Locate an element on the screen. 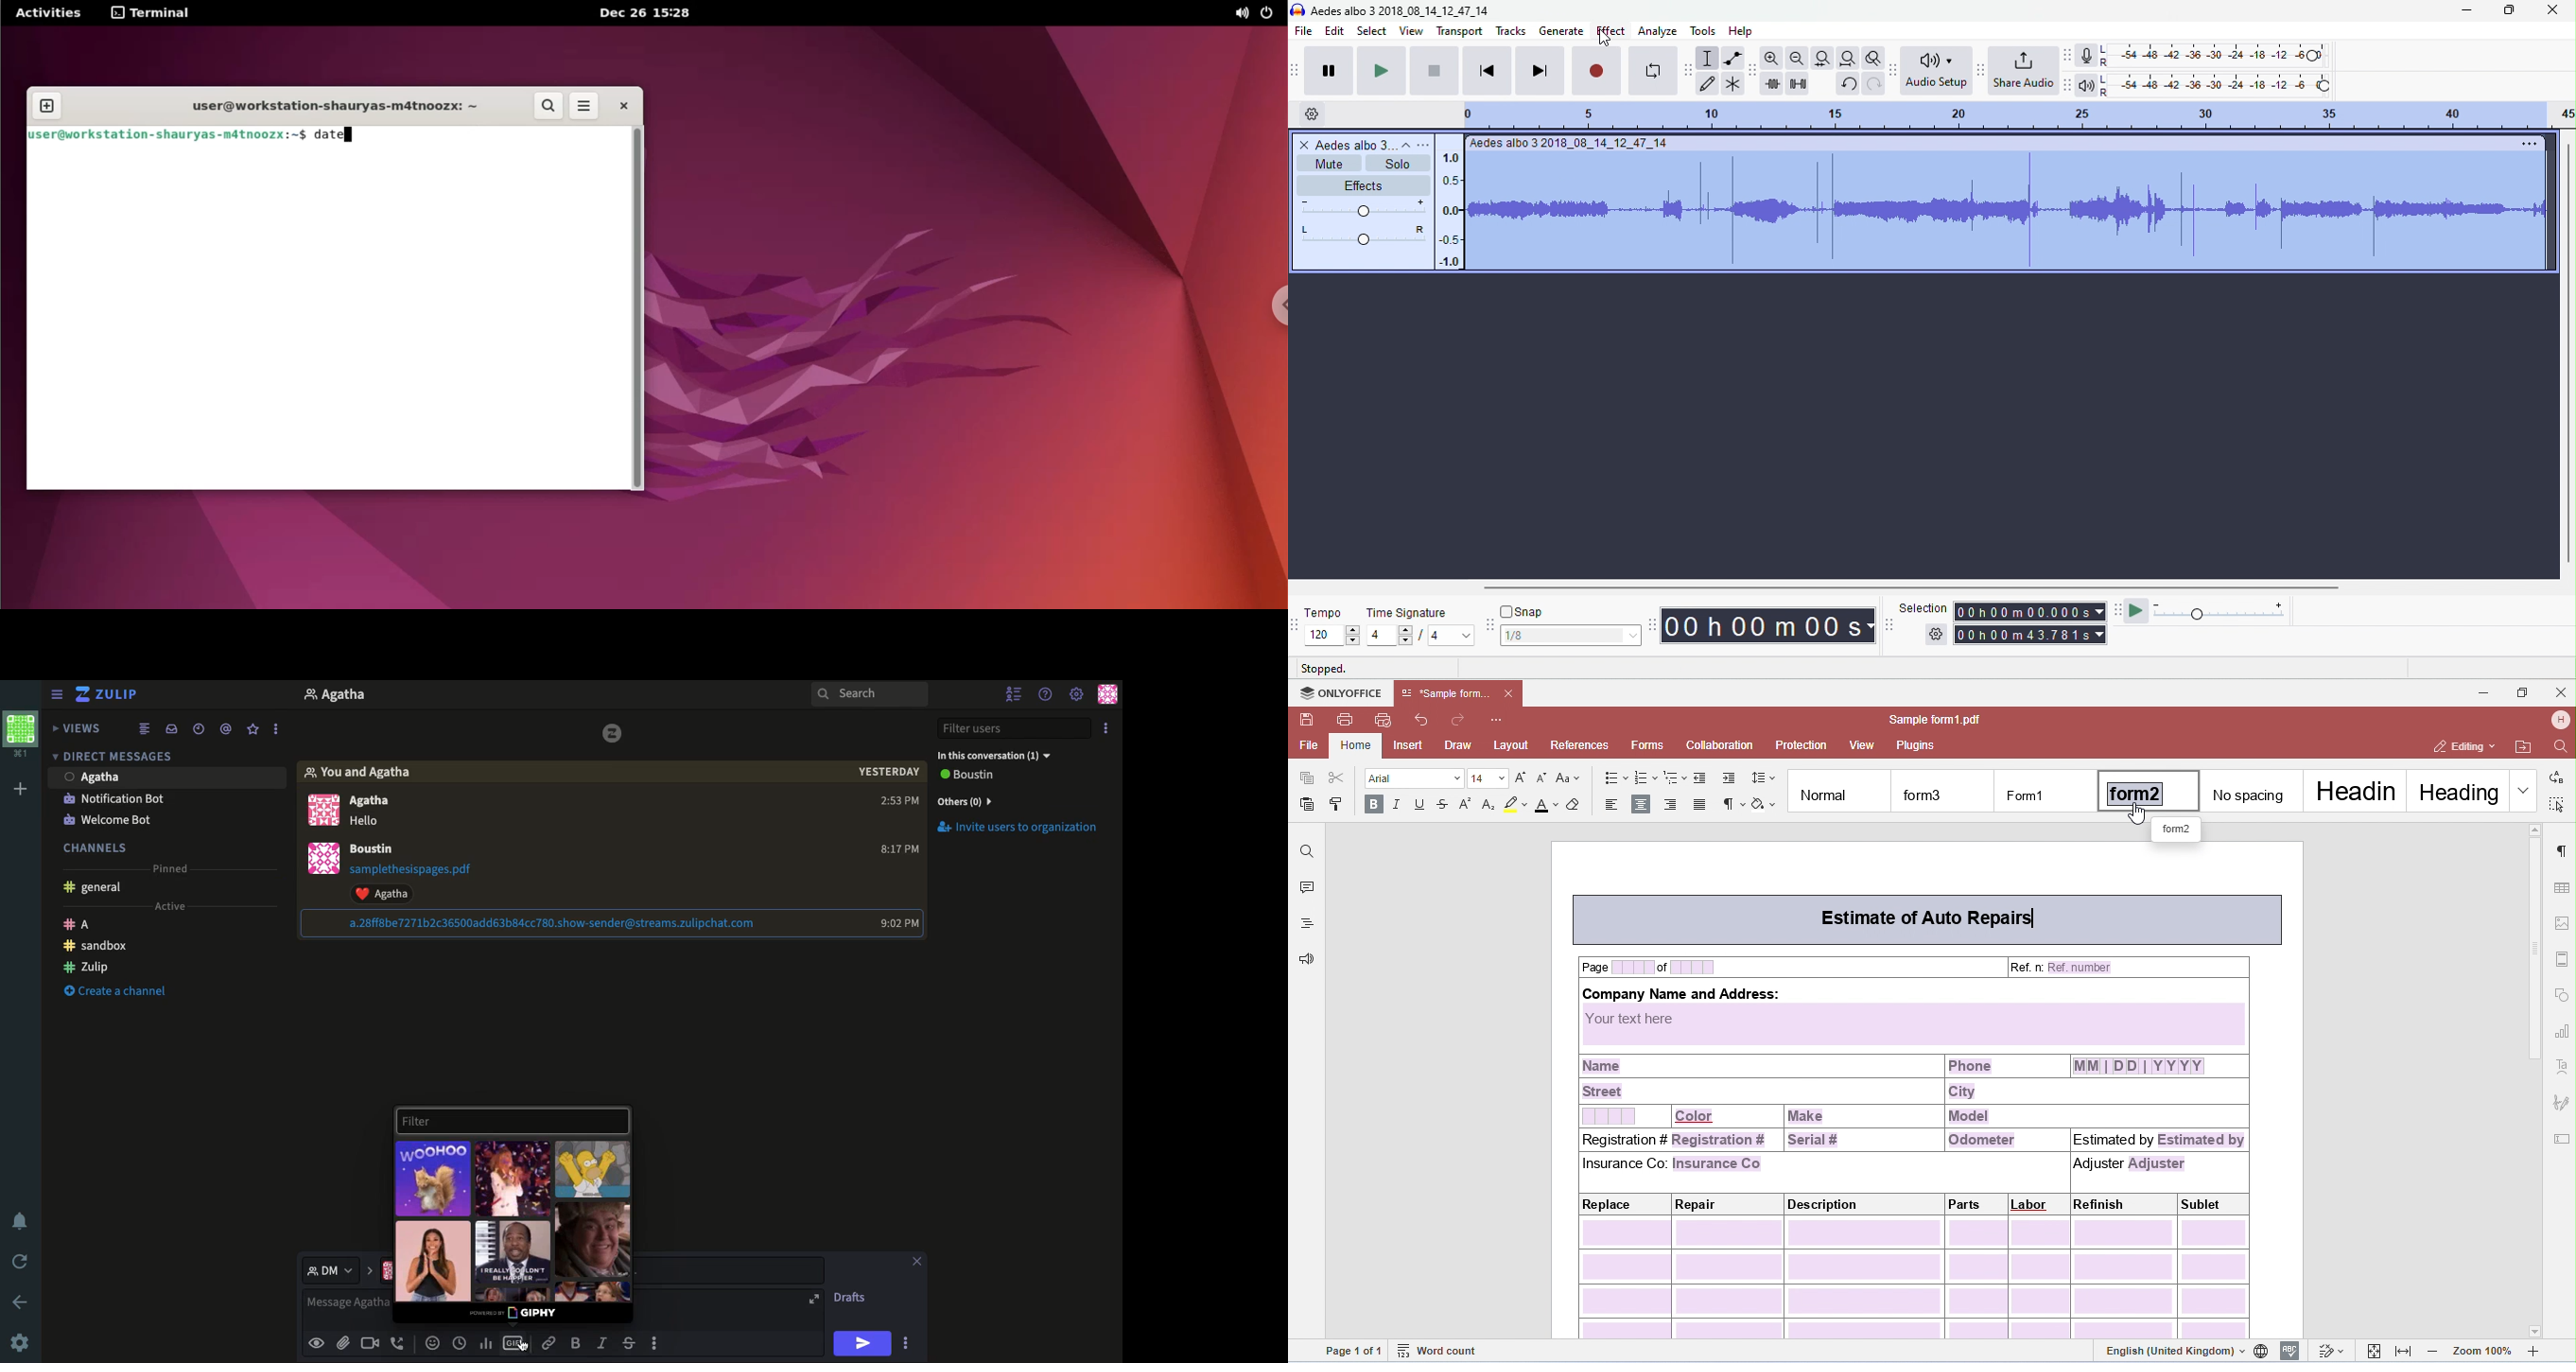 This screenshot has height=1372, width=2576. Views is located at coordinates (77, 728).